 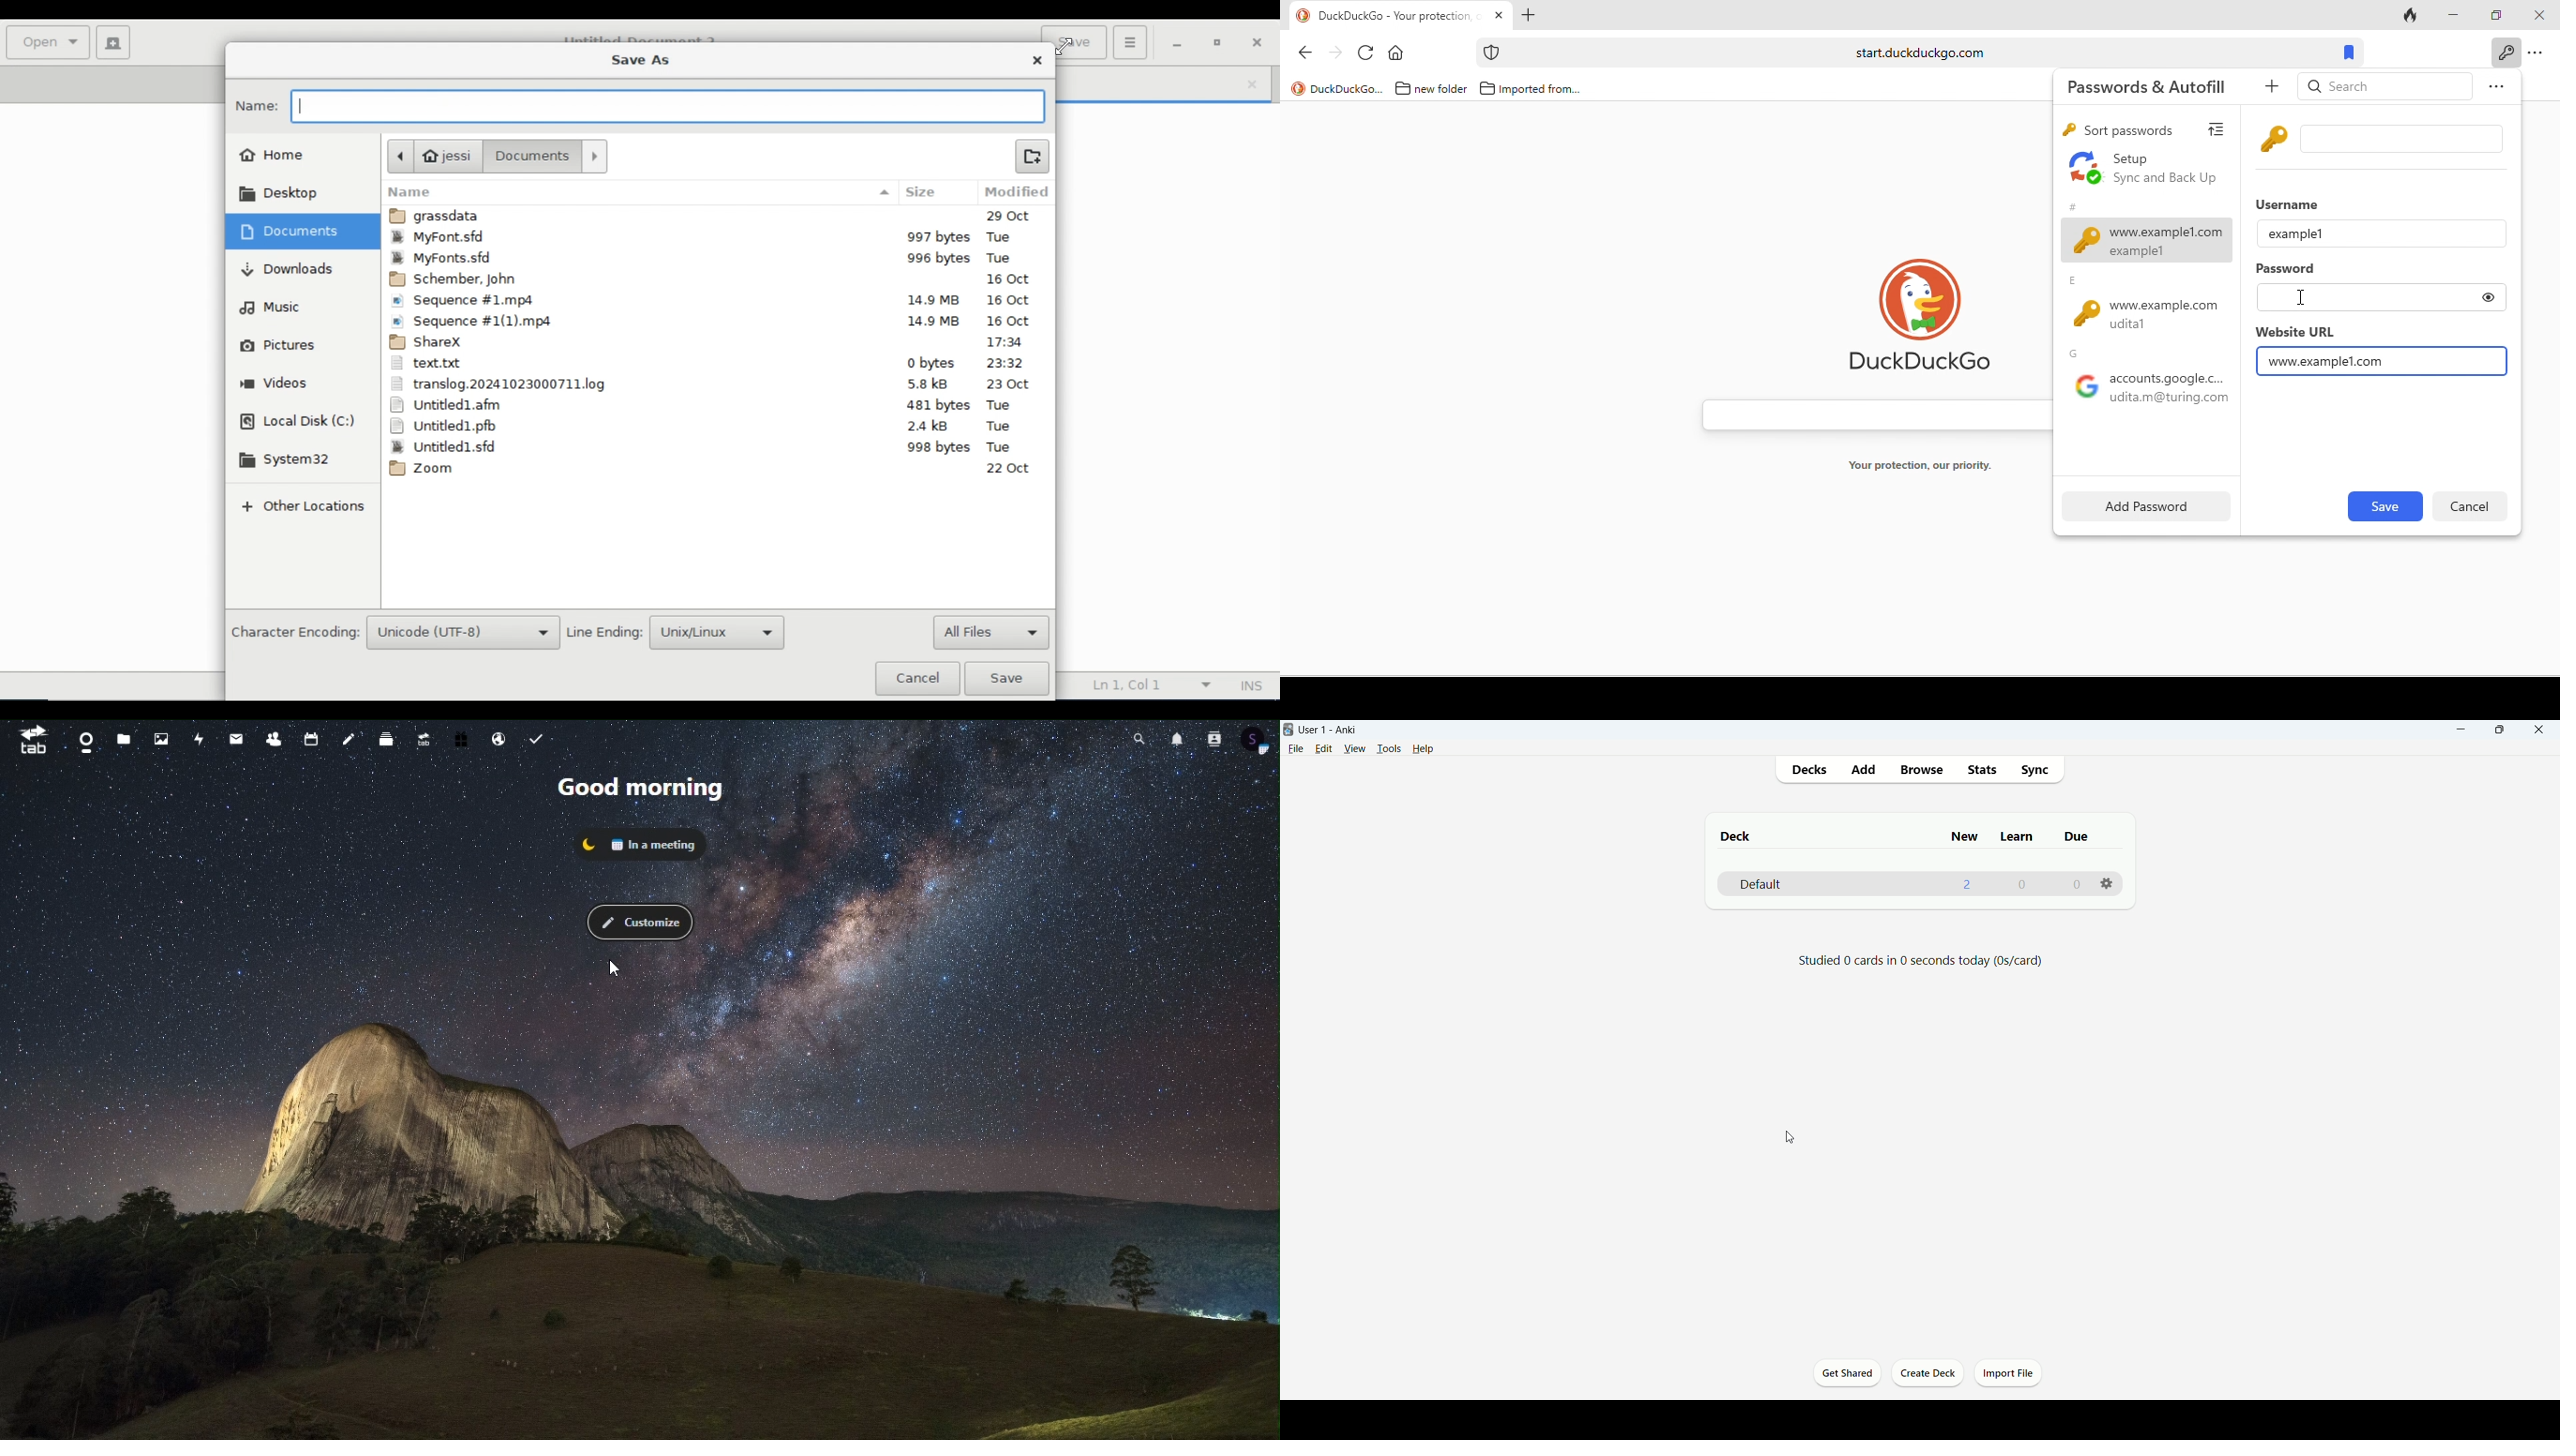 What do you see at coordinates (1348, 90) in the screenshot?
I see `duckduckgo...` at bounding box center [1348, 90].